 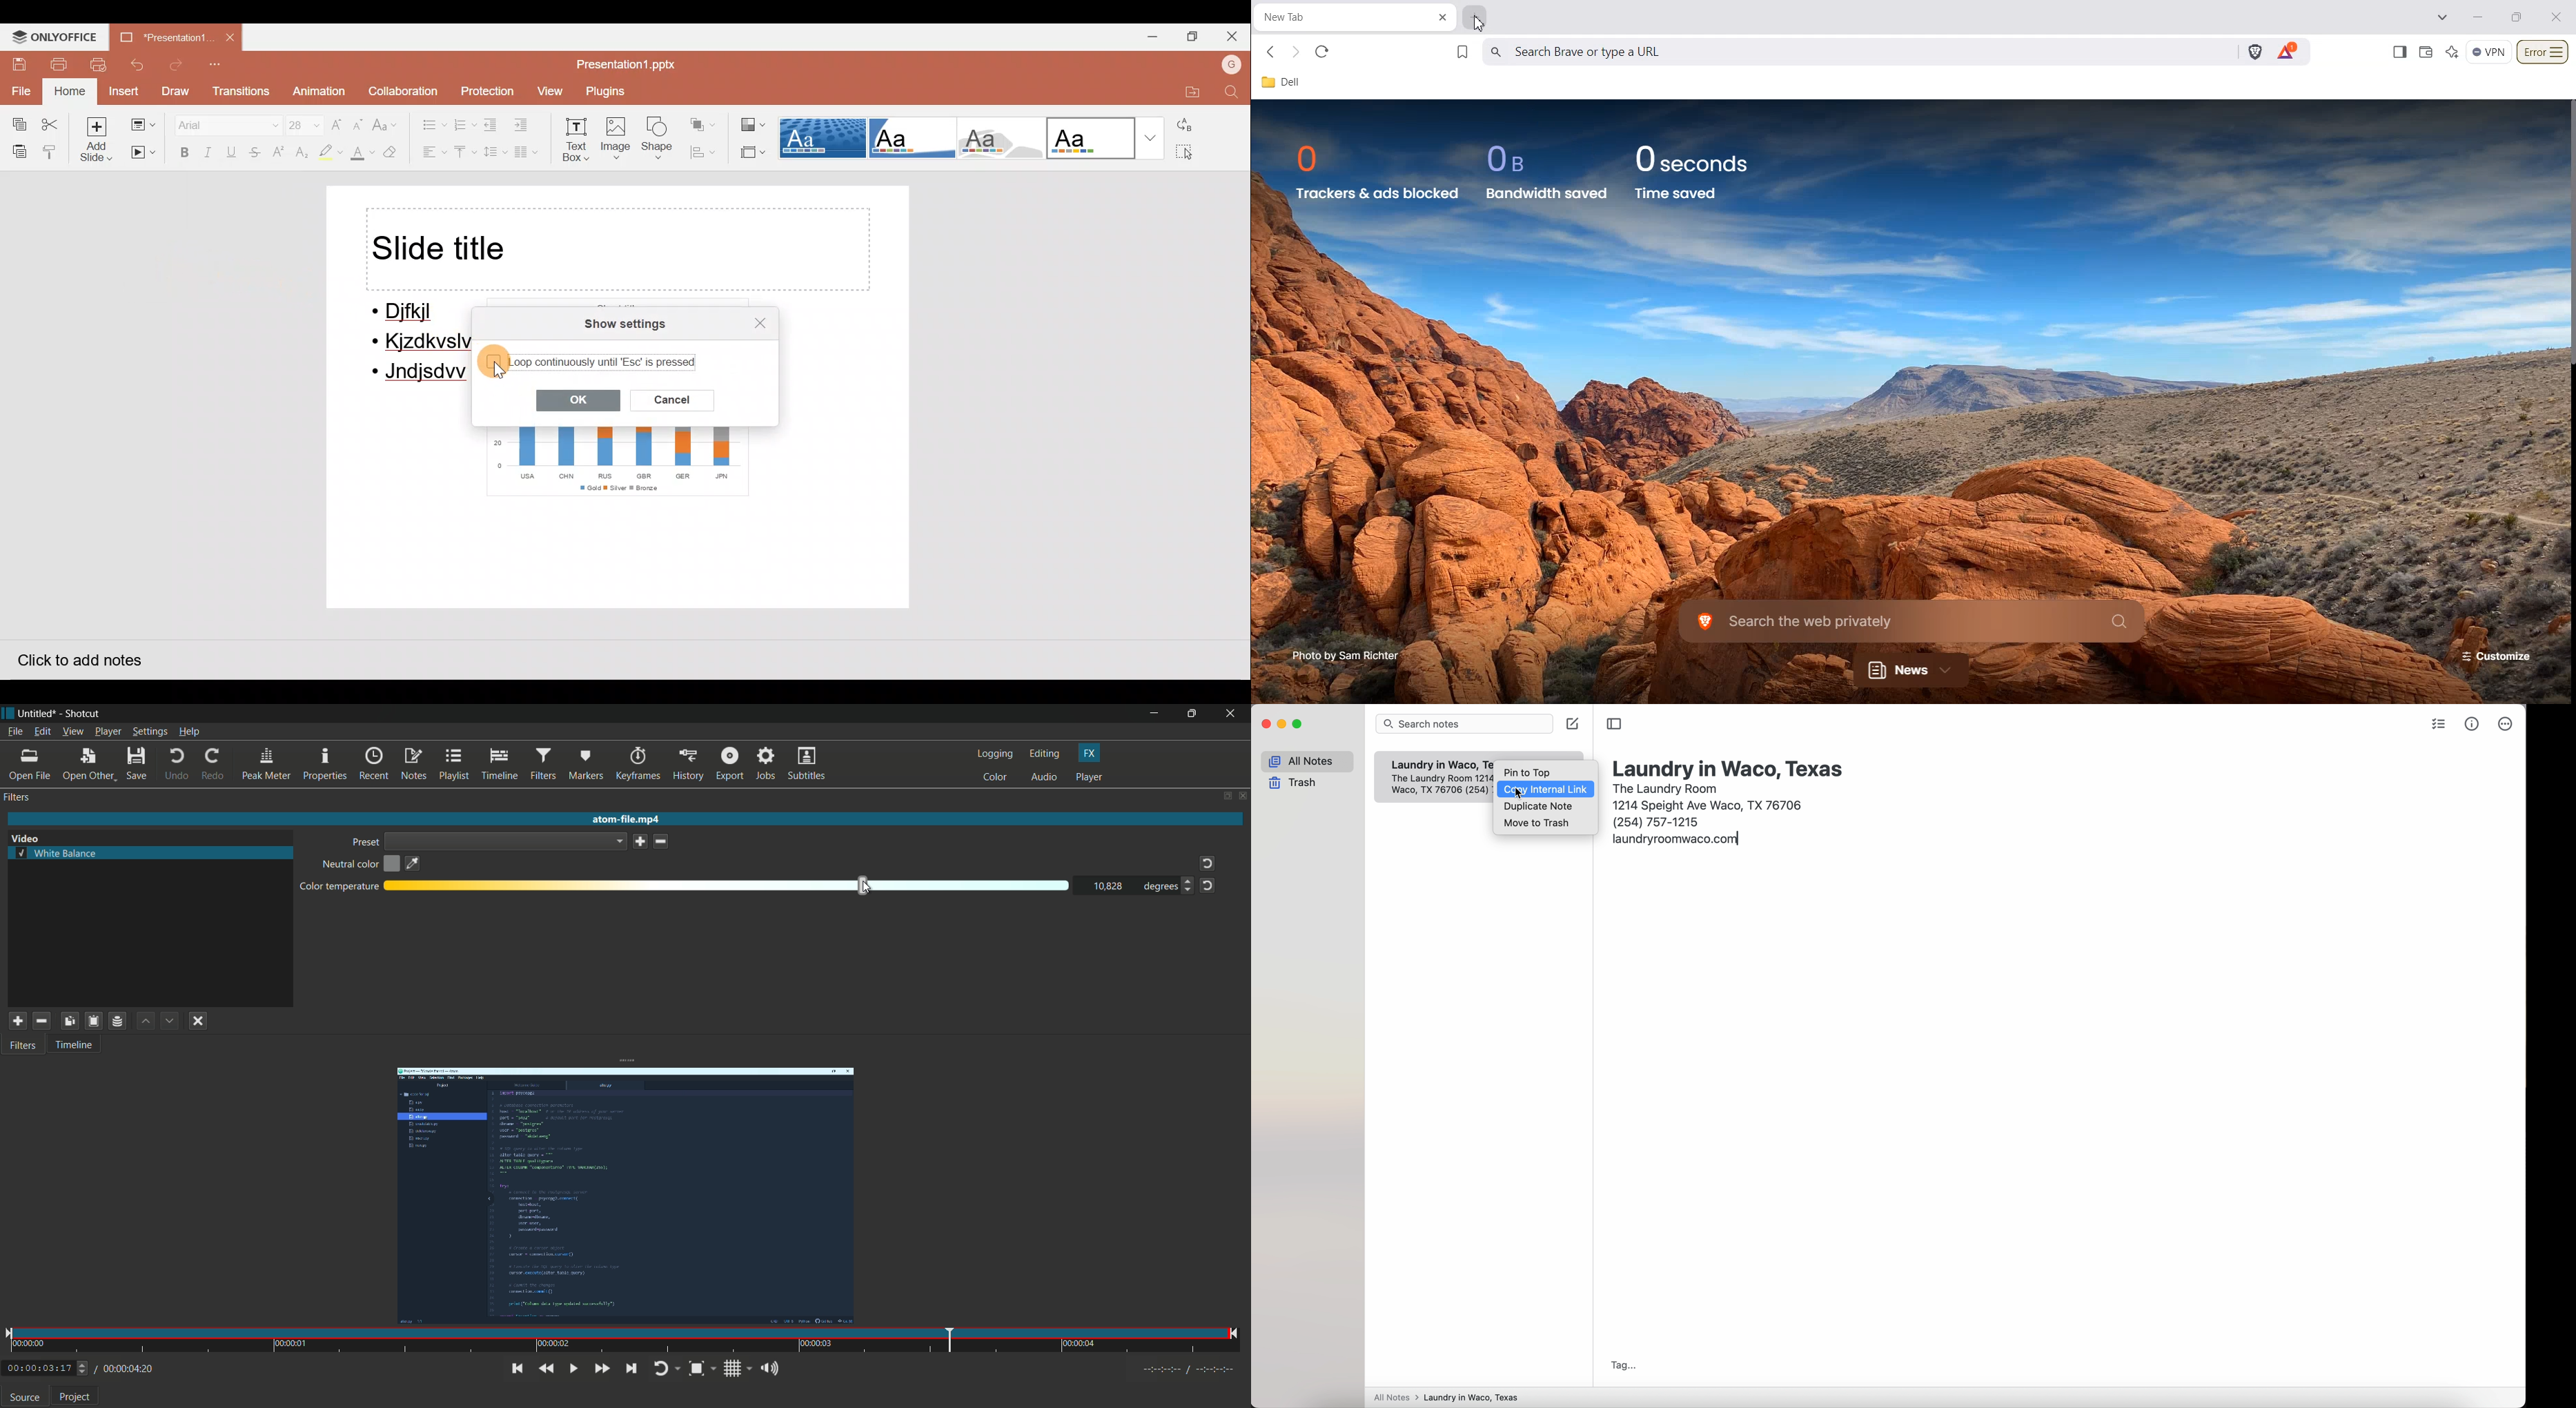 What do you see at coordinates (50, 63) in the screenshot?
I see `Print file` at bounding box center [50, 63].